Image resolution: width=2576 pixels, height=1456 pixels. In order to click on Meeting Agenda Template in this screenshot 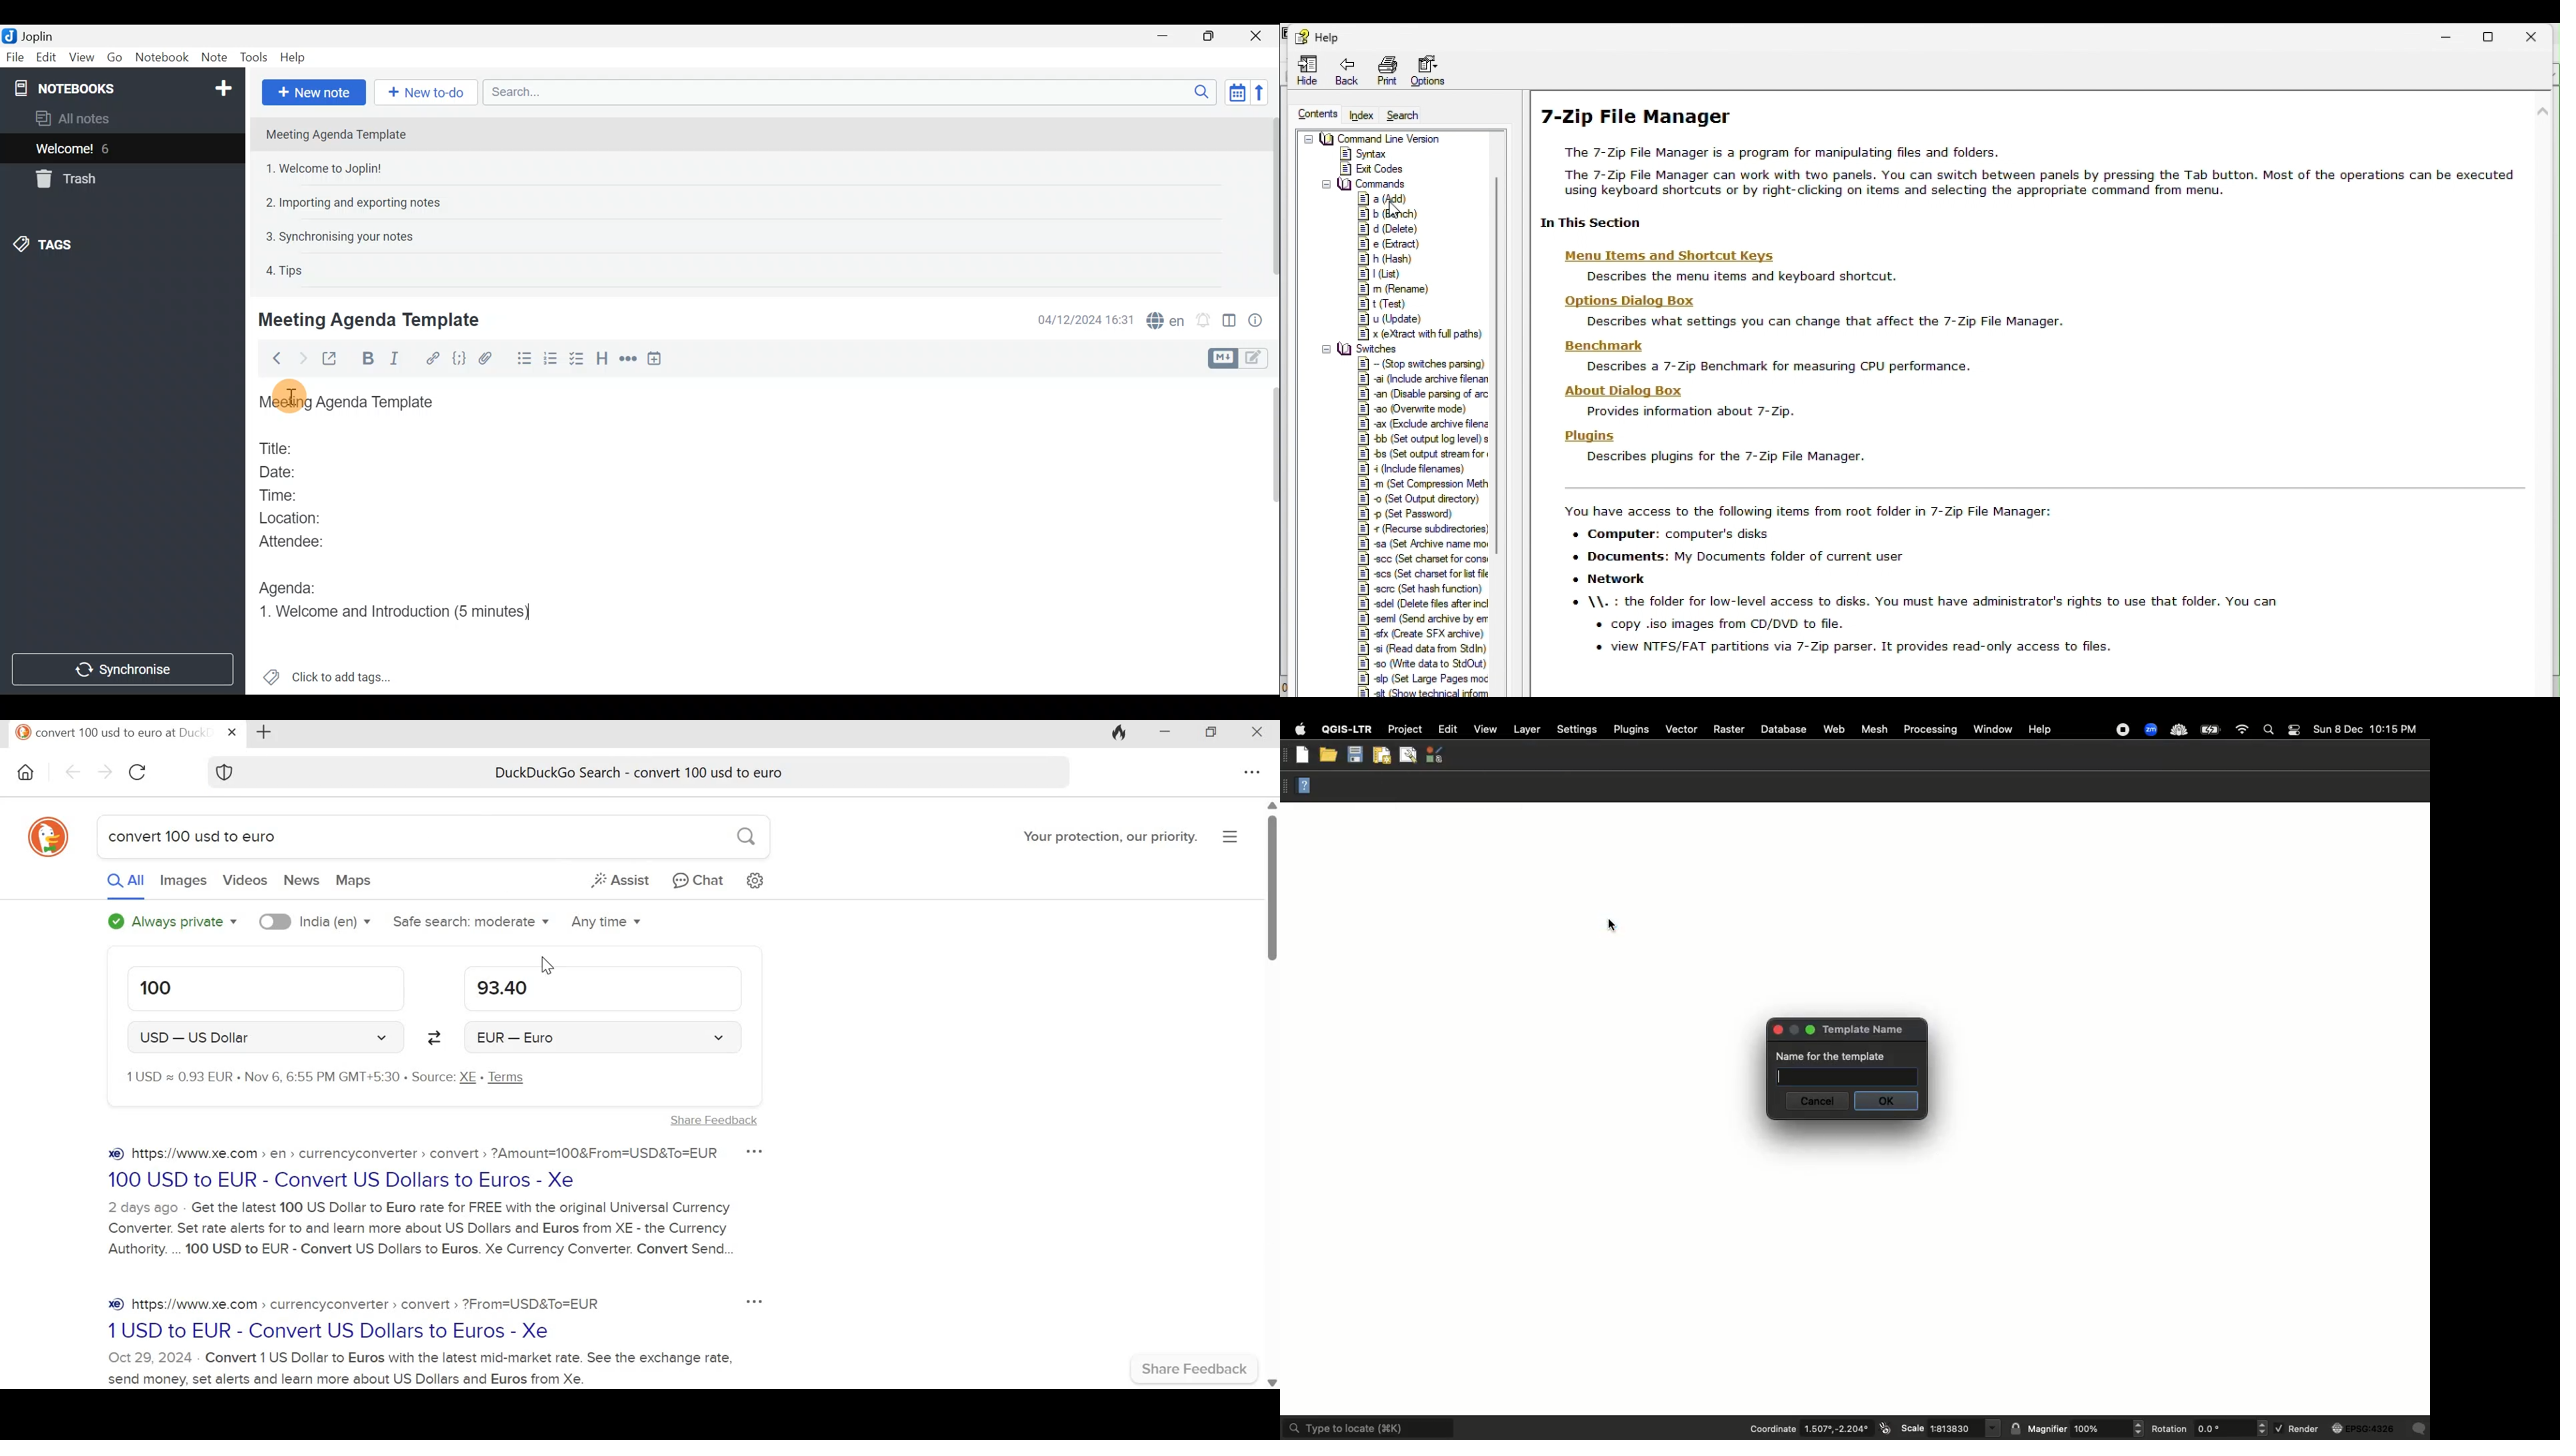, I will do `click(350, 403)`.